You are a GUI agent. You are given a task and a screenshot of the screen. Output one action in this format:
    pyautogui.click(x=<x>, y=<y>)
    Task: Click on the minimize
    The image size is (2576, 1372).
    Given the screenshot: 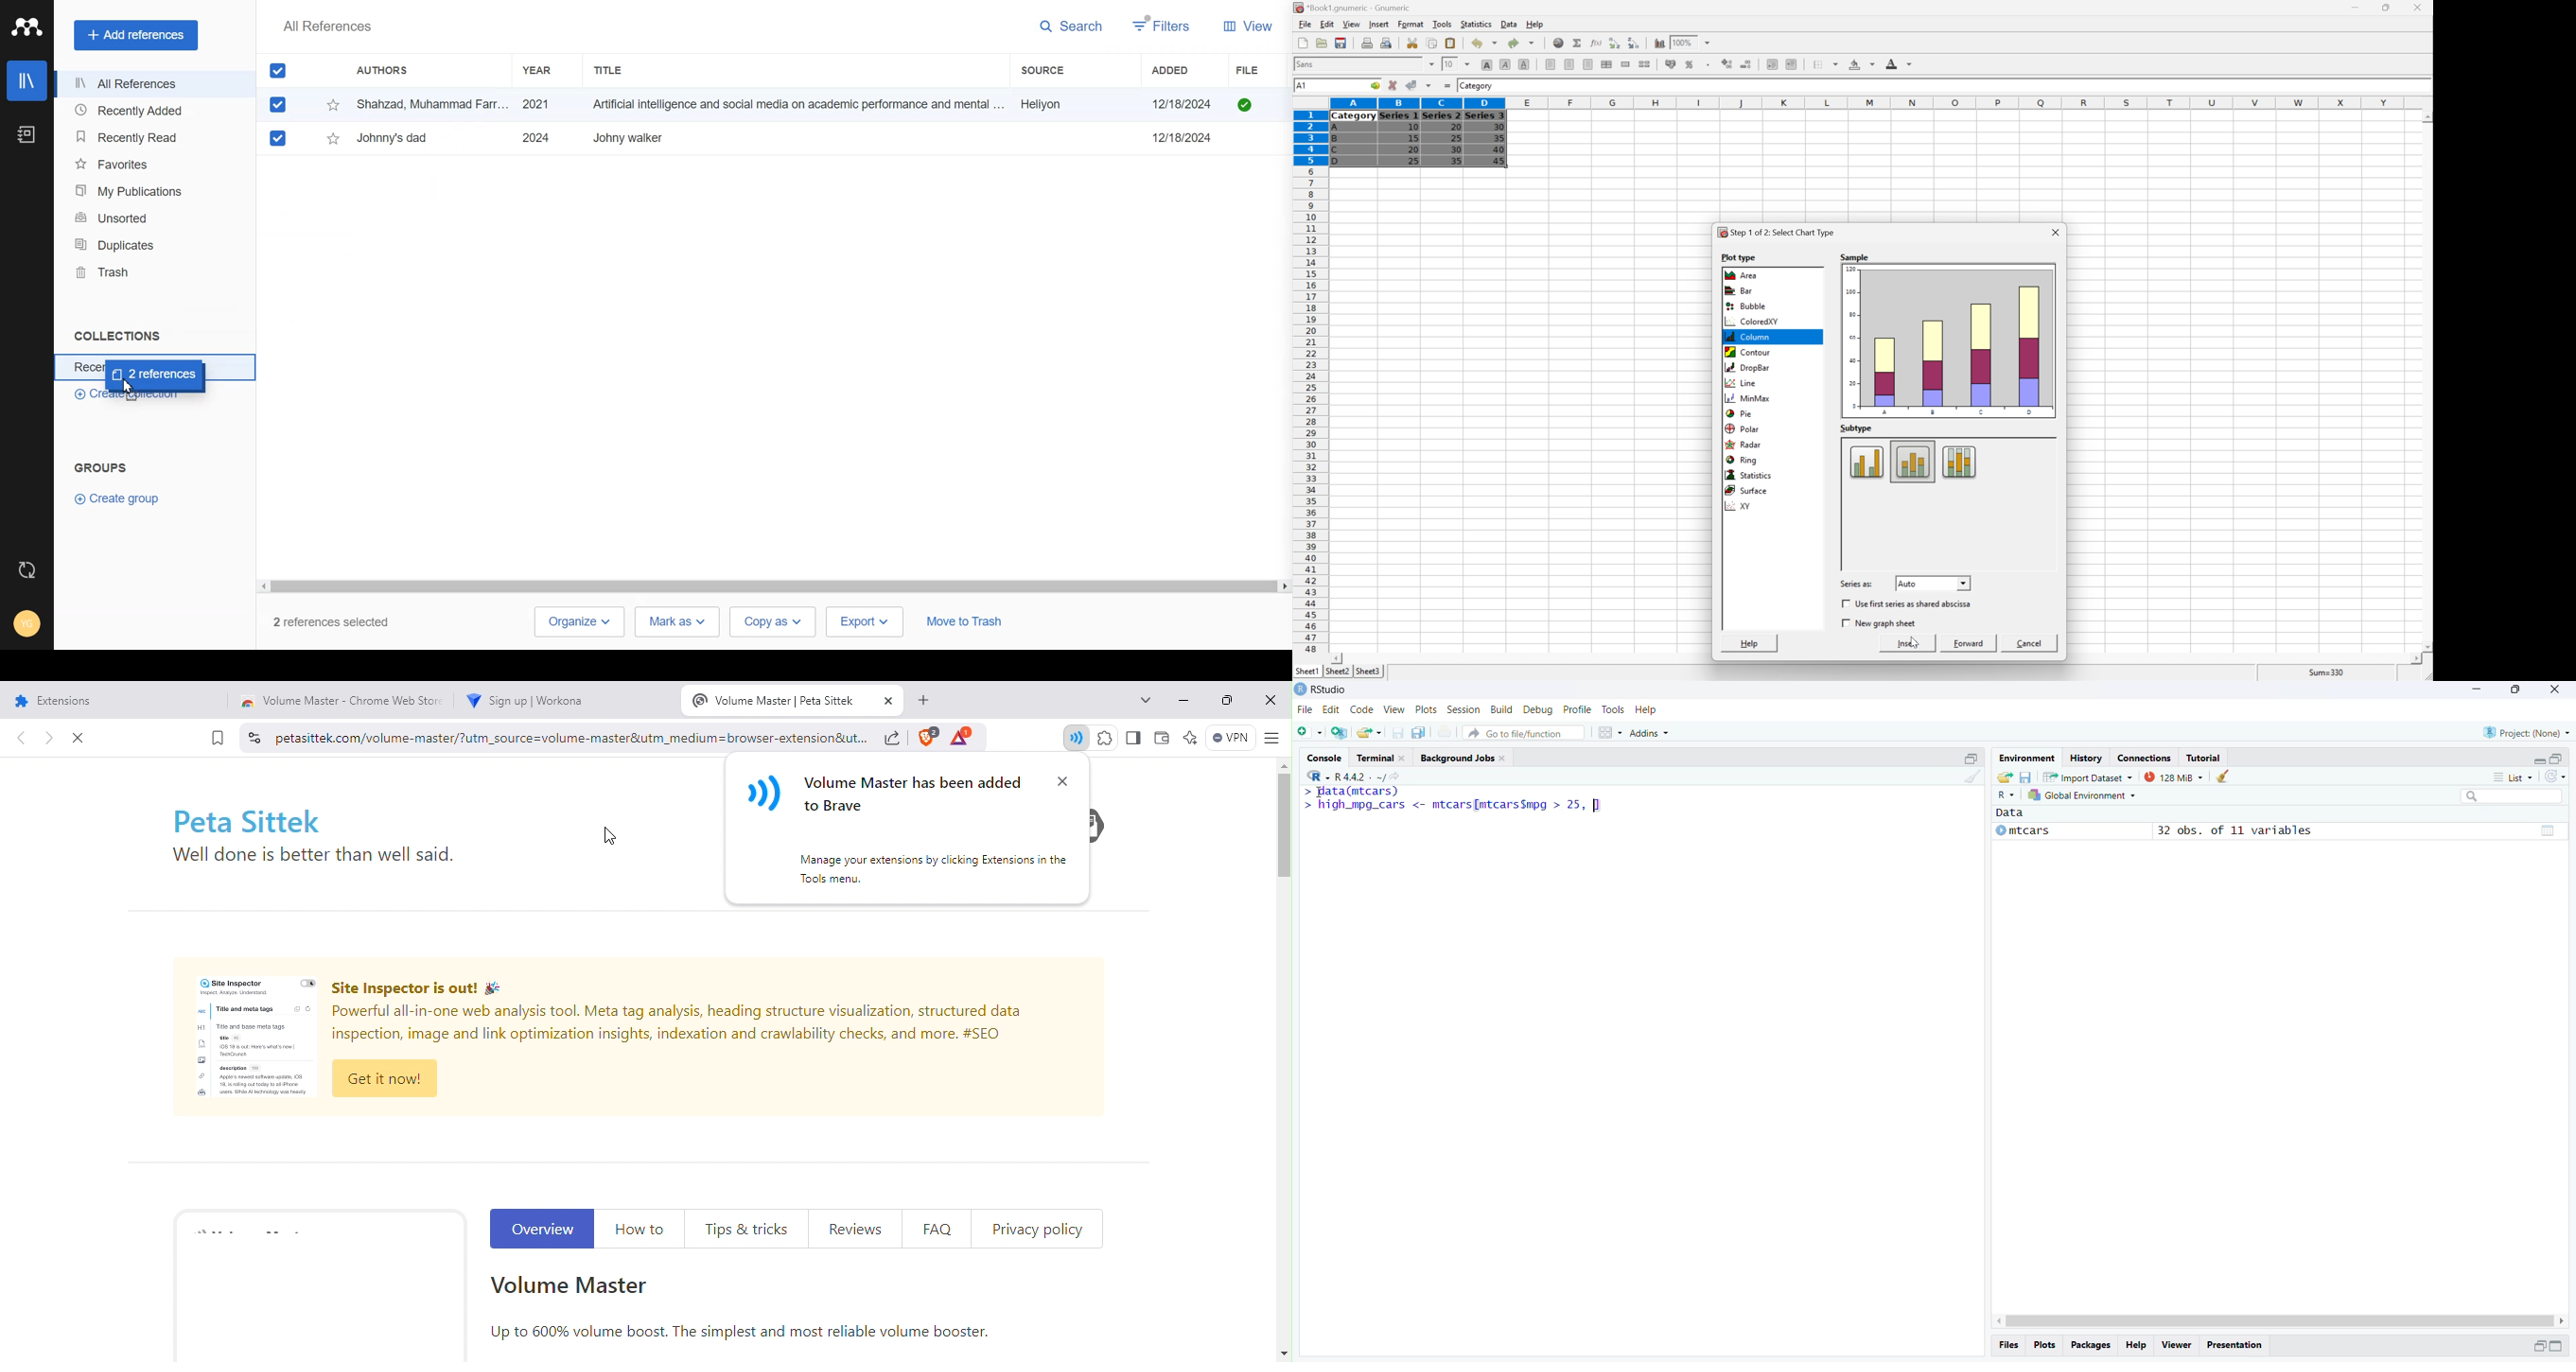 What is the action you would take?
    pyautogui.click(x=2556, y=1346)
    